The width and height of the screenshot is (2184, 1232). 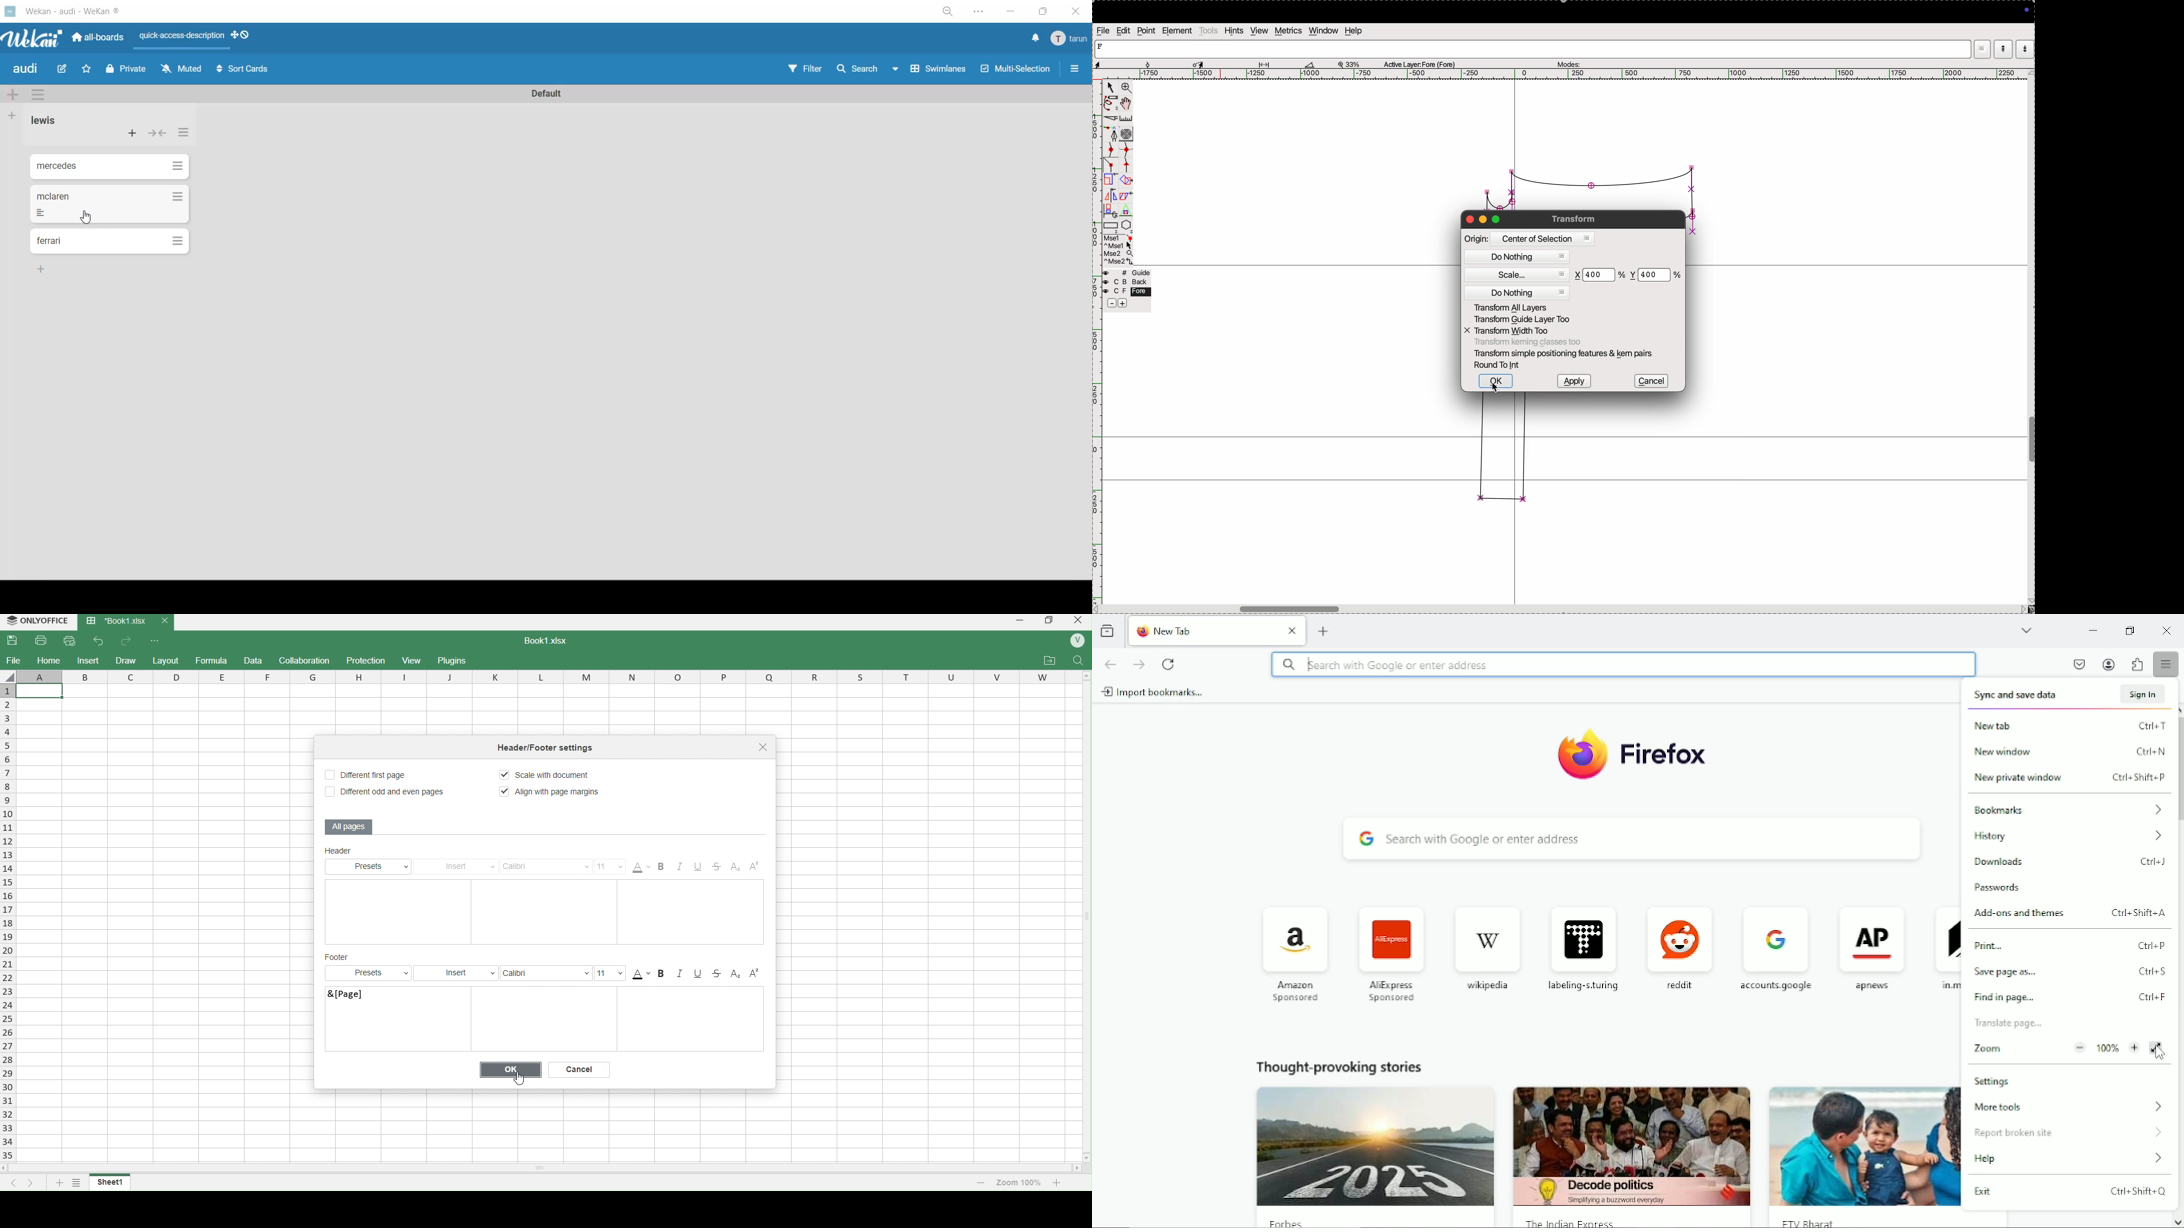 I want to click on Extensions, so click(x=2138, y=664).